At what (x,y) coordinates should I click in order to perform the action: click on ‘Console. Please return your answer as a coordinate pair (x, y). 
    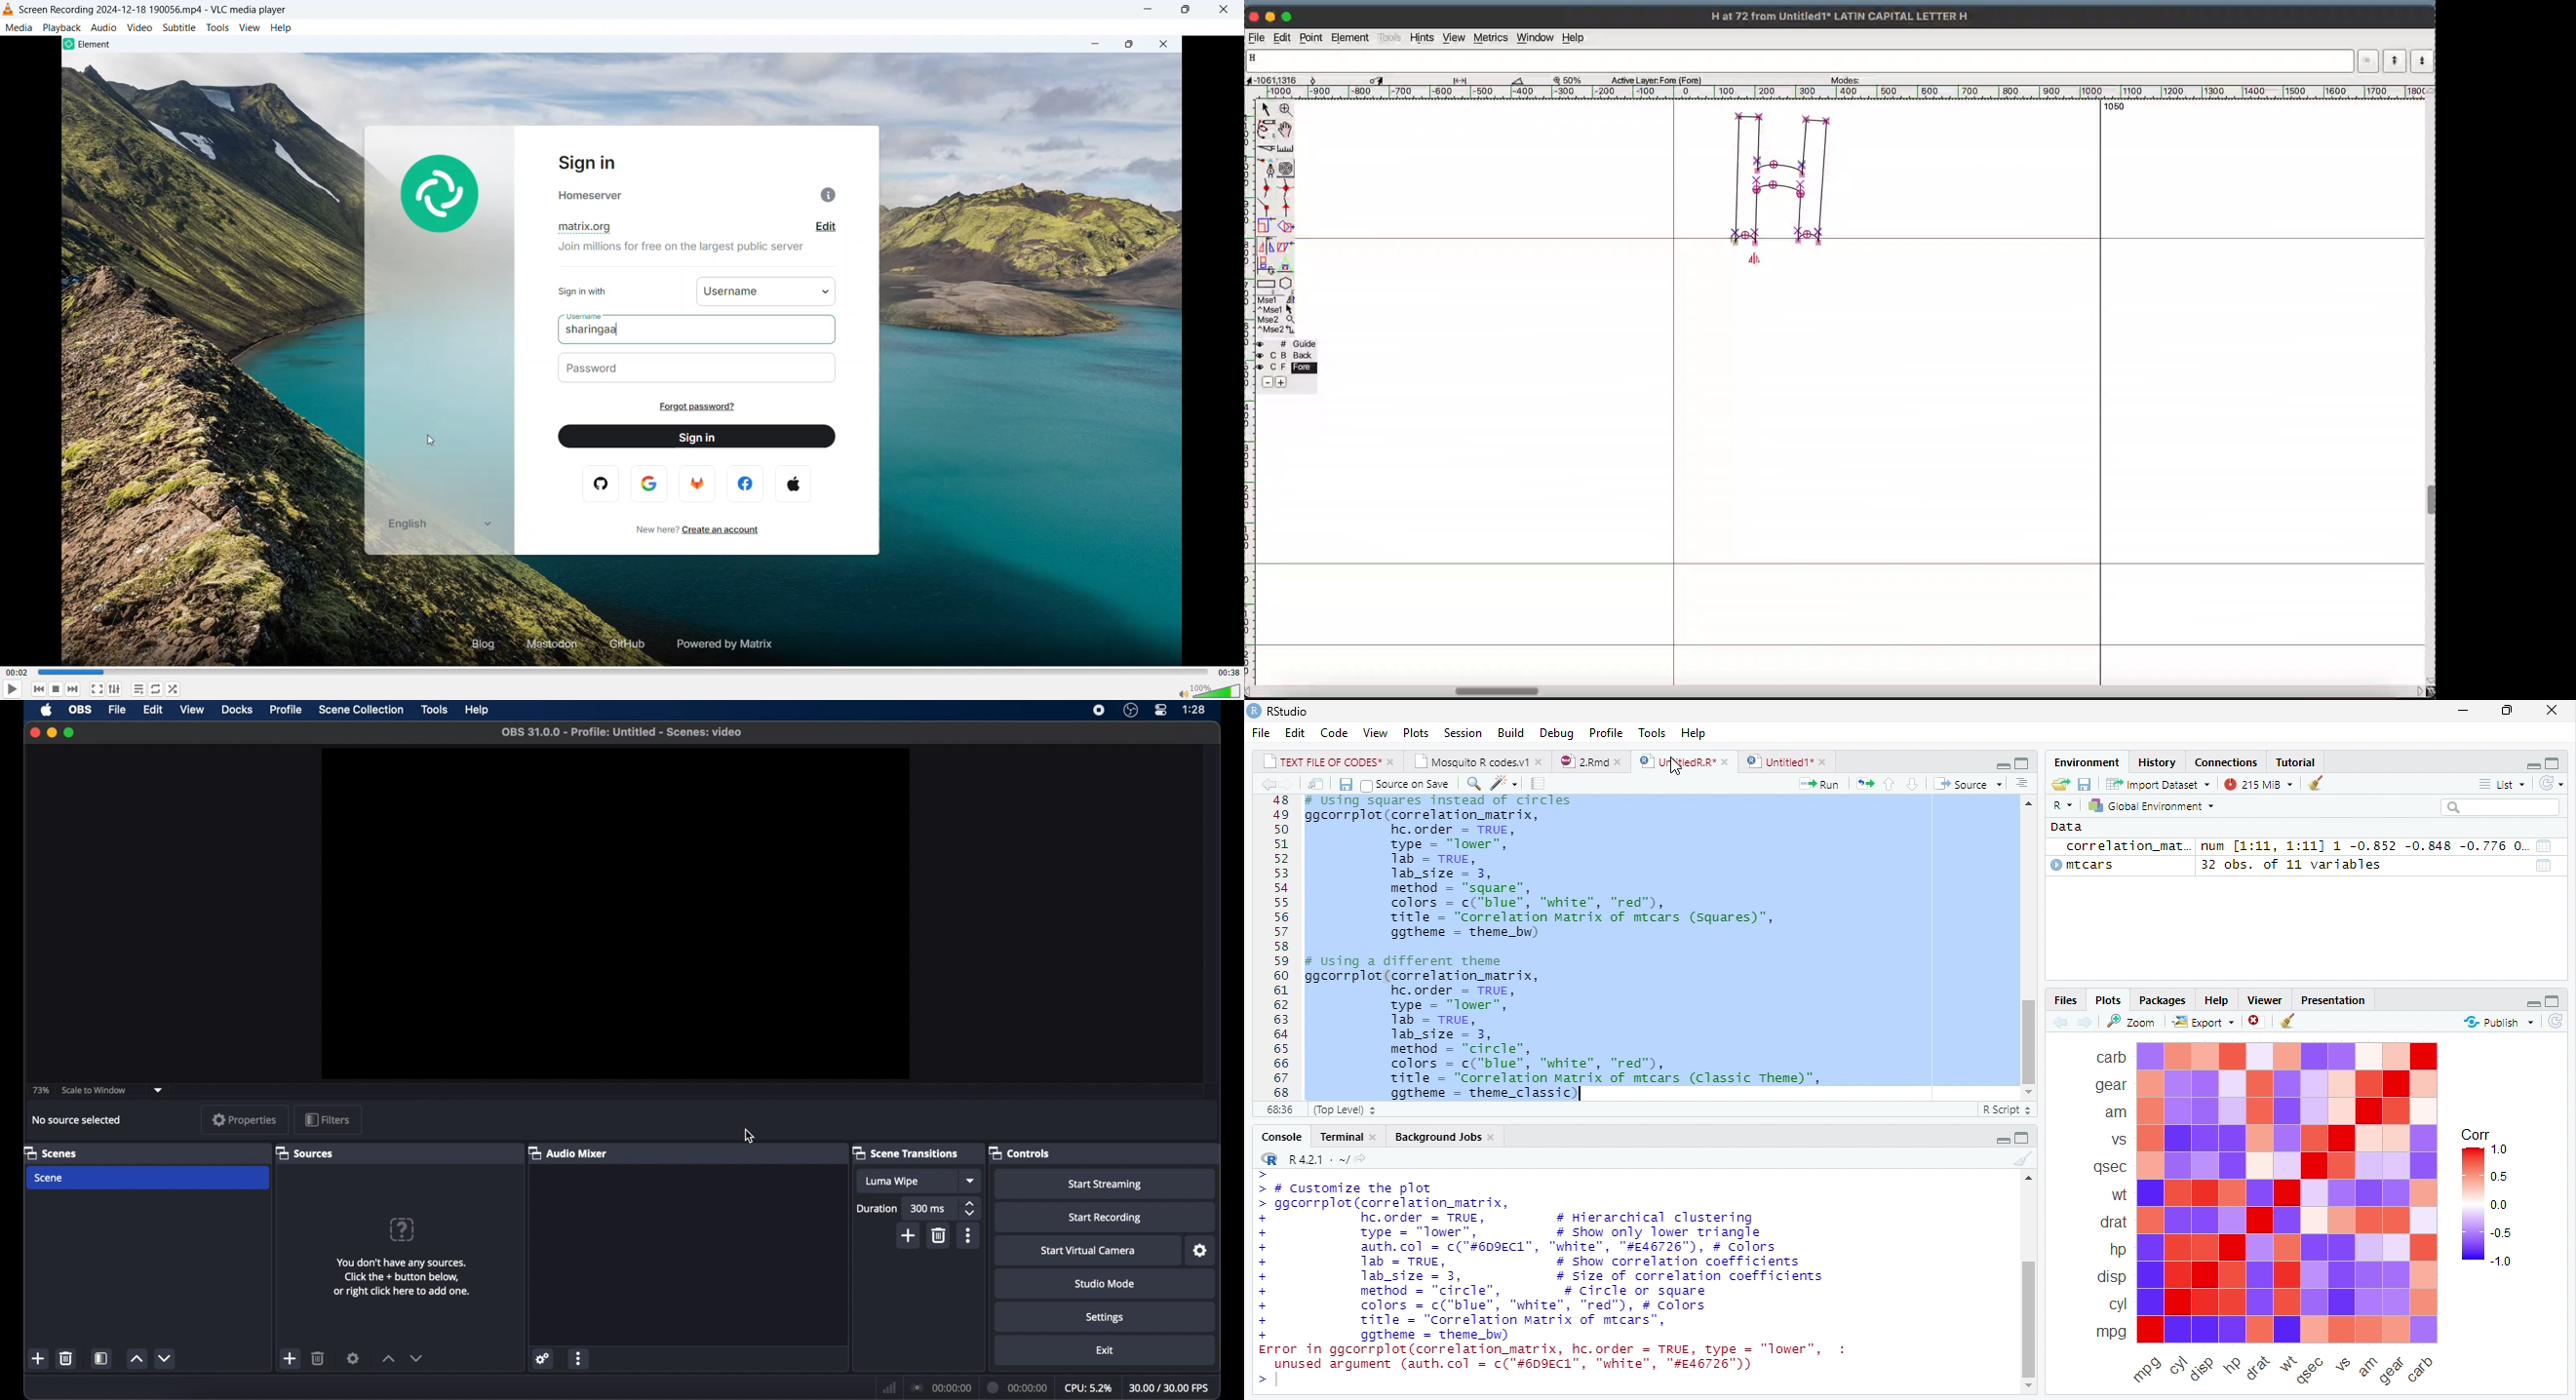
    Looking at the image, I should click on (1276, 1139).